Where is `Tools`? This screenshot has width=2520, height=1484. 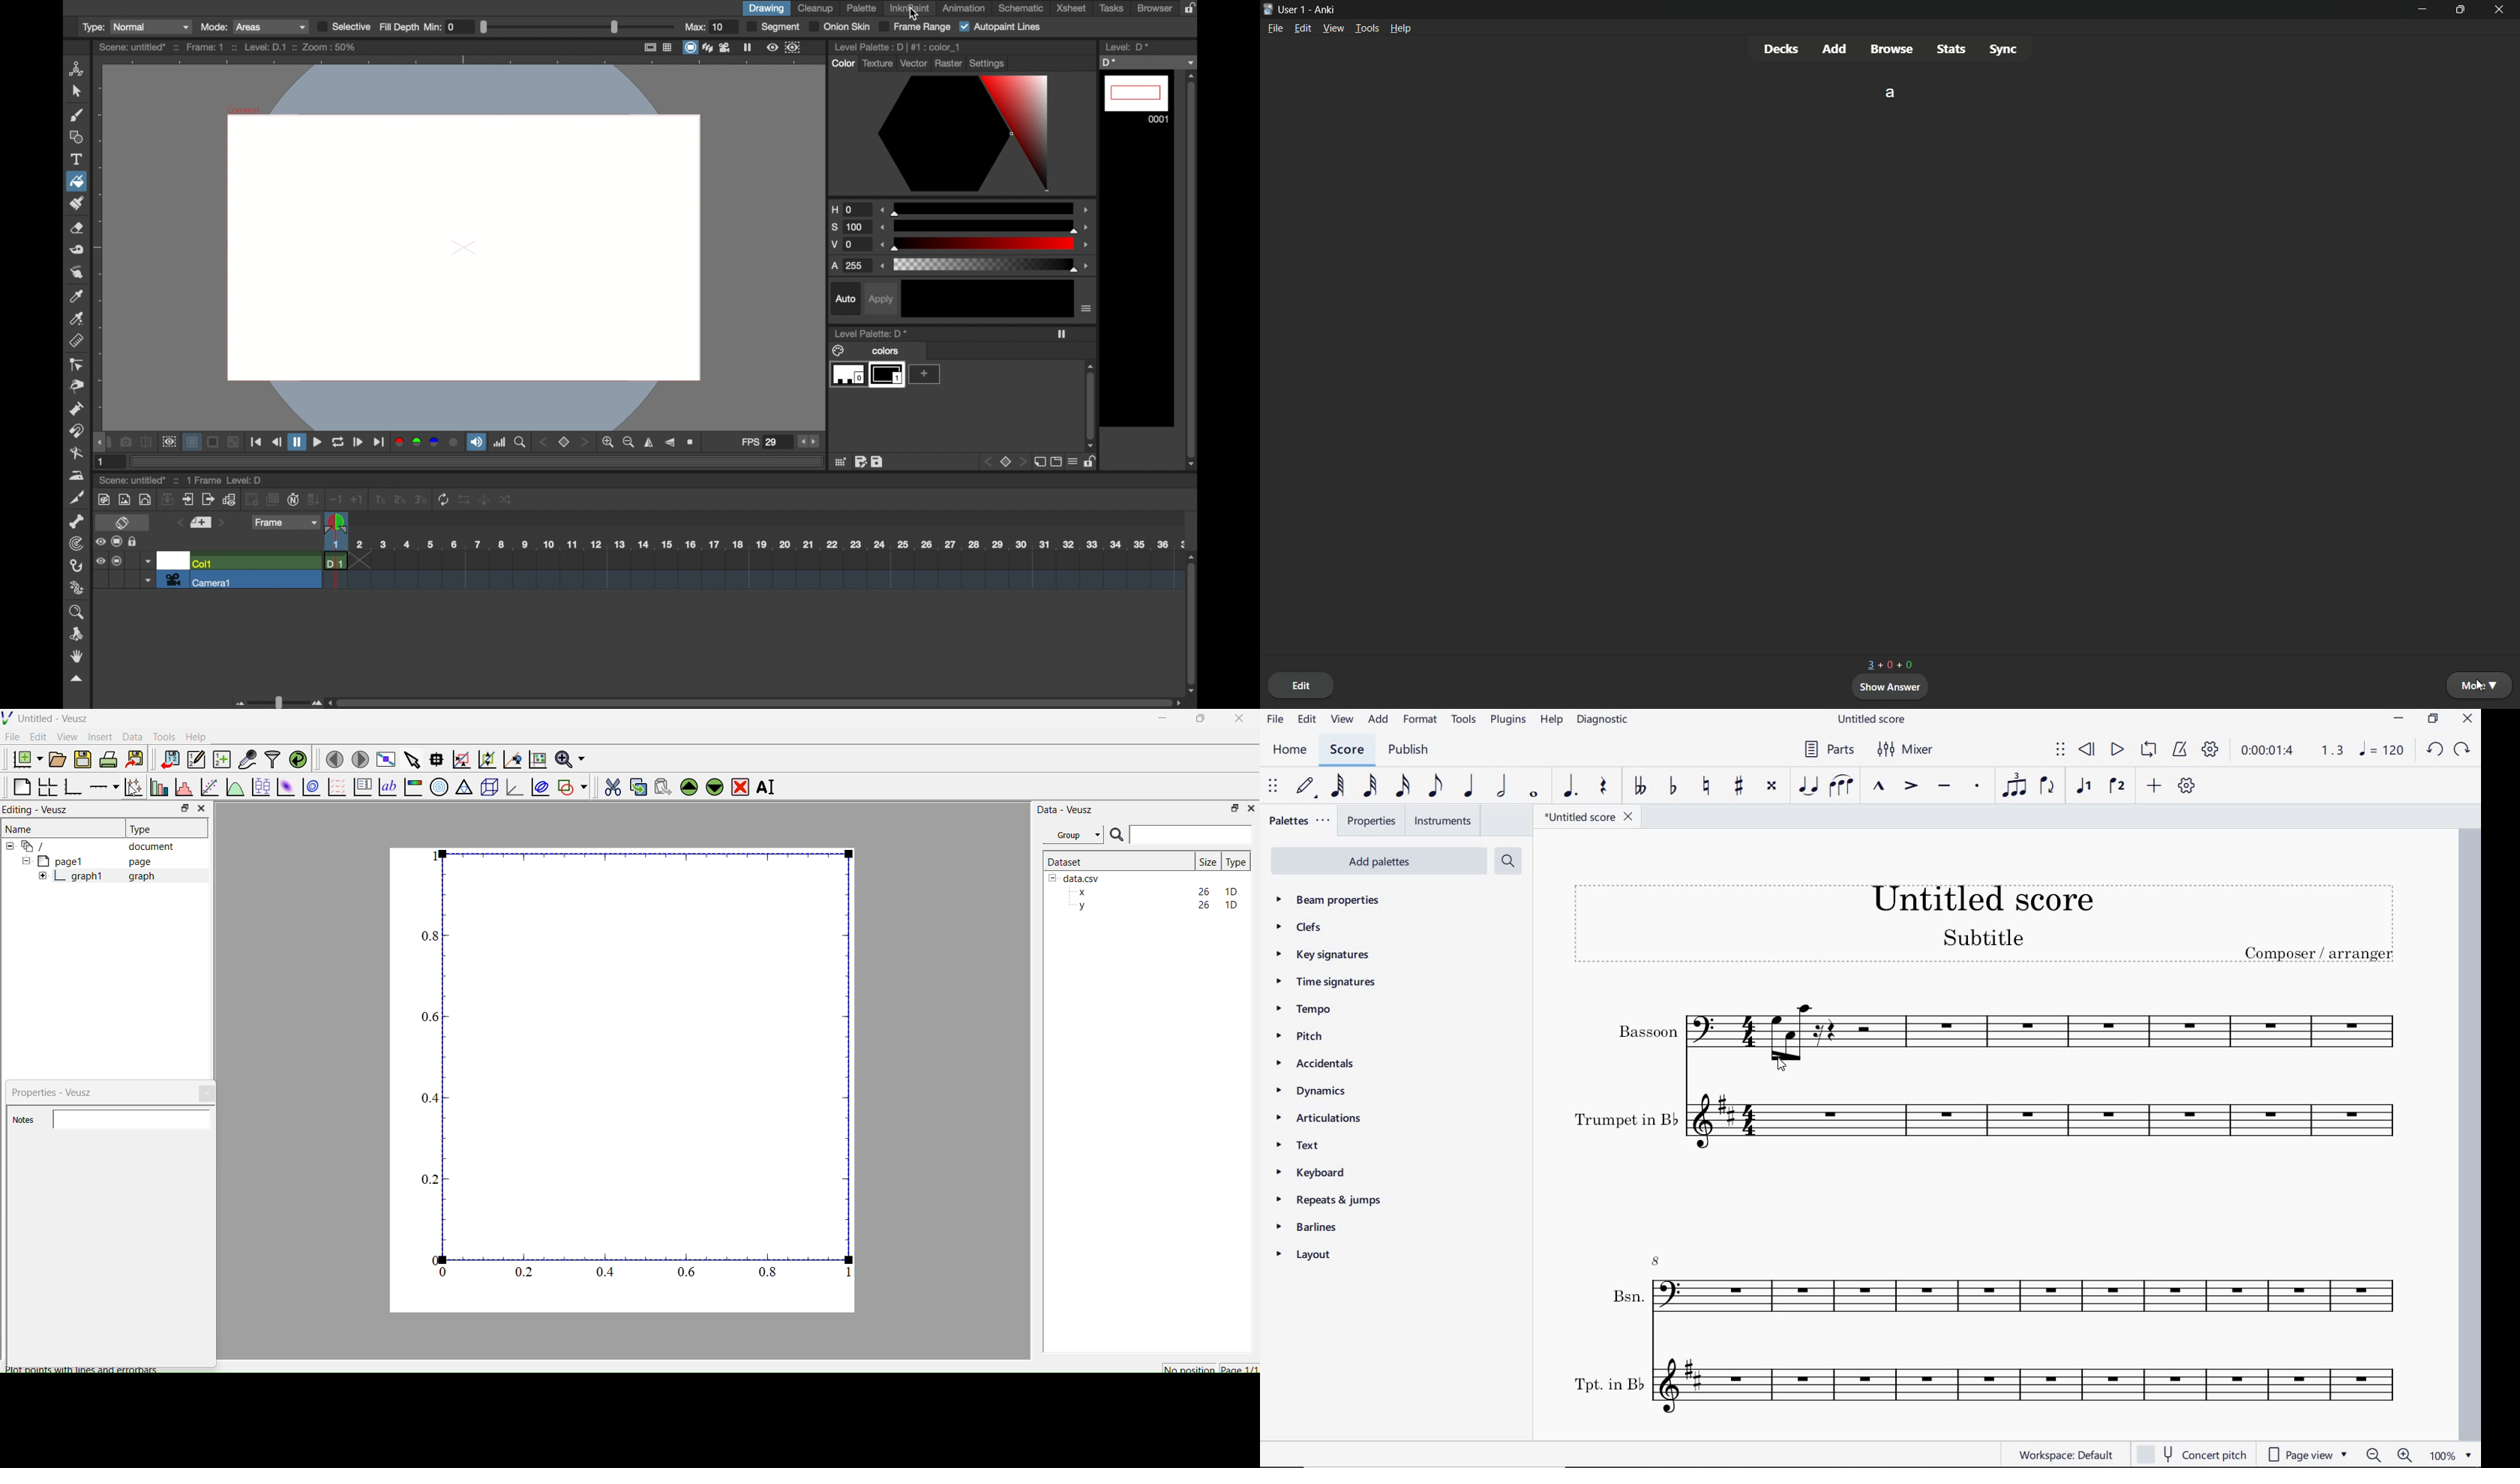
Tools is located at coordinates (161, 735).